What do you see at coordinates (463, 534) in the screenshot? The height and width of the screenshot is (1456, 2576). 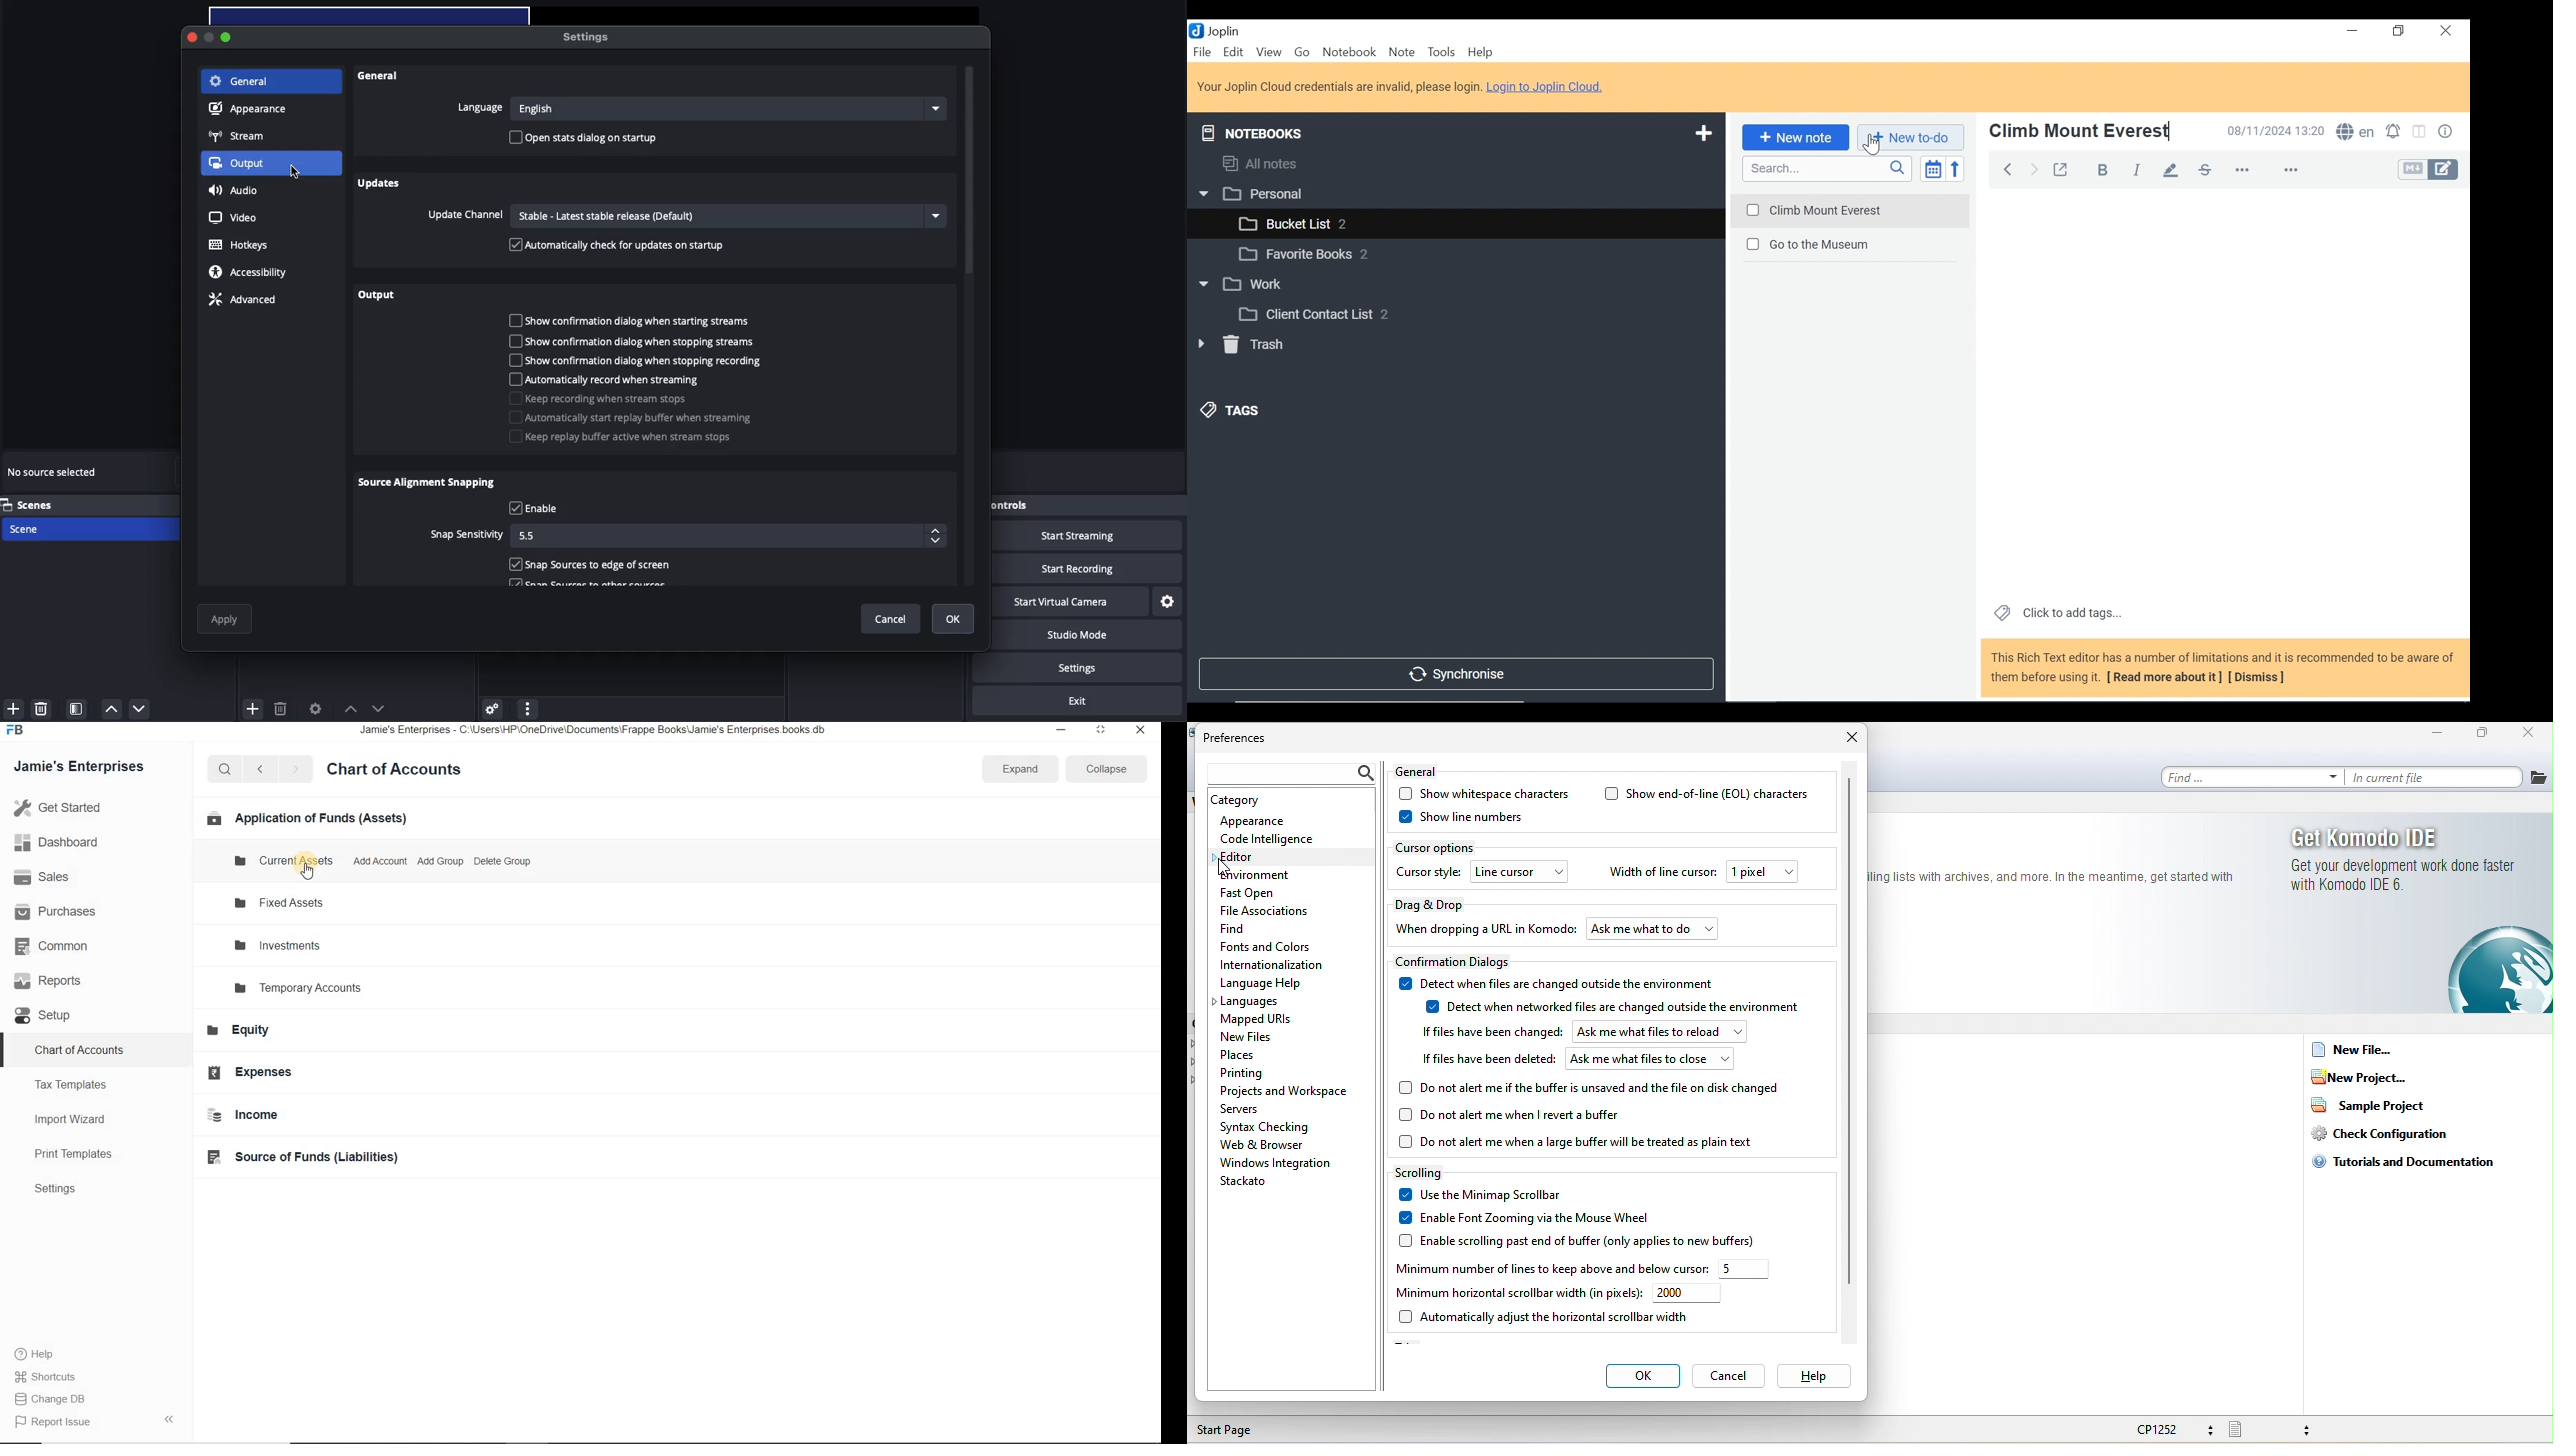 I see `Snap sensitivity` at bounding box center [463, 534].